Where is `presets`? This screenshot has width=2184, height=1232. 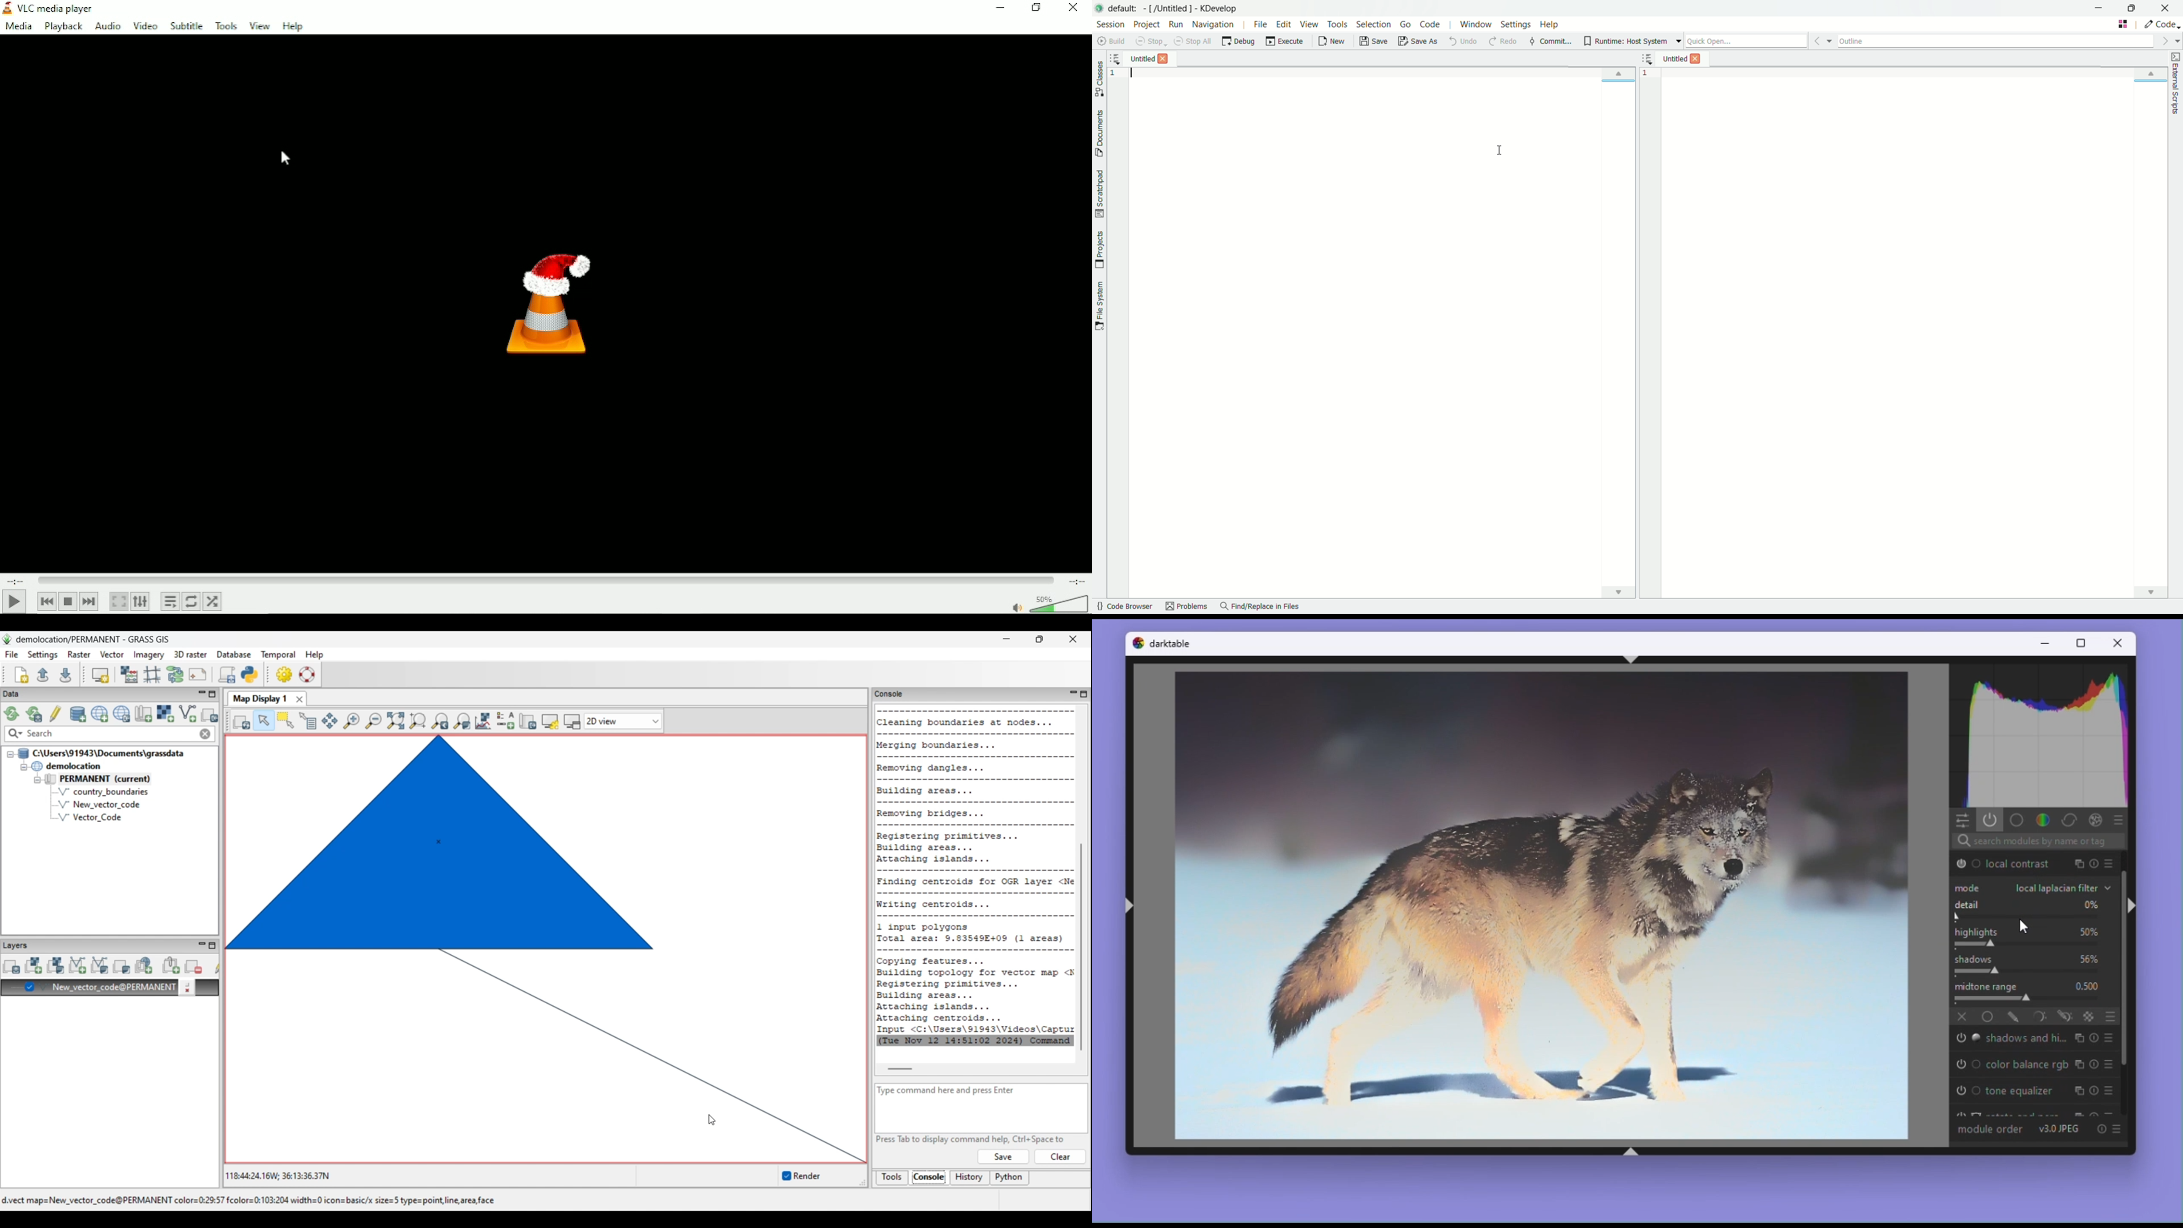
presets is located at coordinates (2110, 1063).